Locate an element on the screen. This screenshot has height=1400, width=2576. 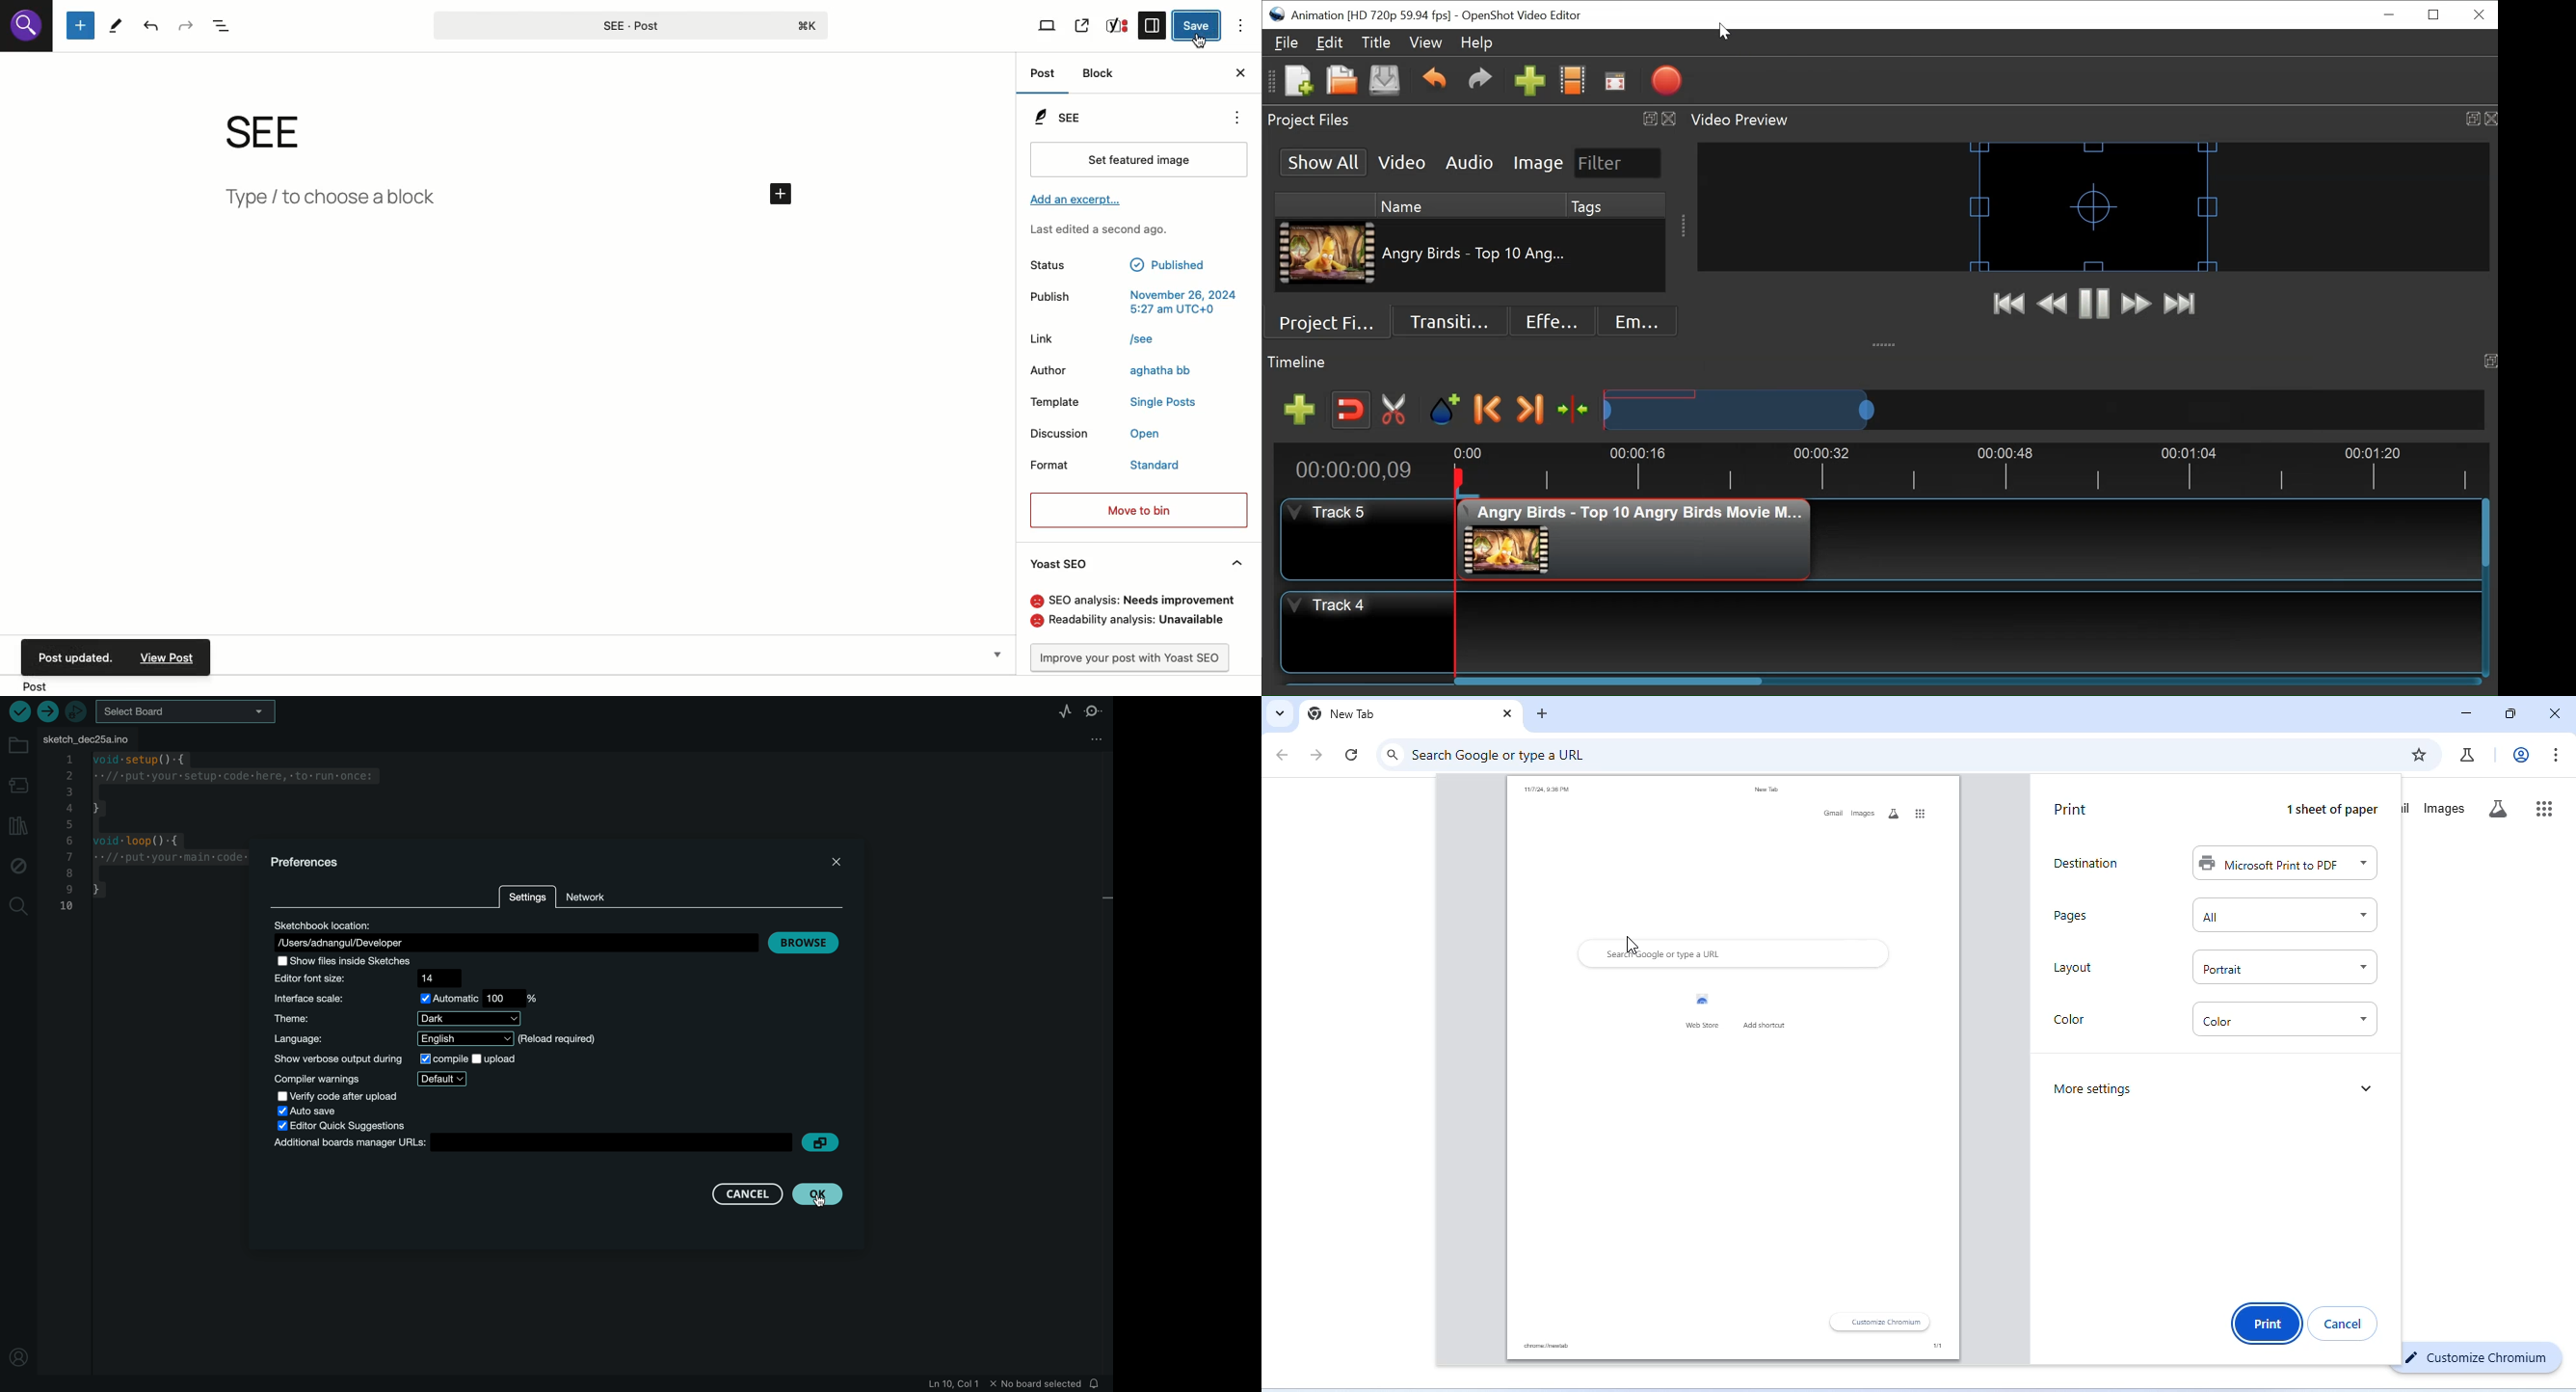
Readability analysis: unavailable is located at coordinates (1134, 622).